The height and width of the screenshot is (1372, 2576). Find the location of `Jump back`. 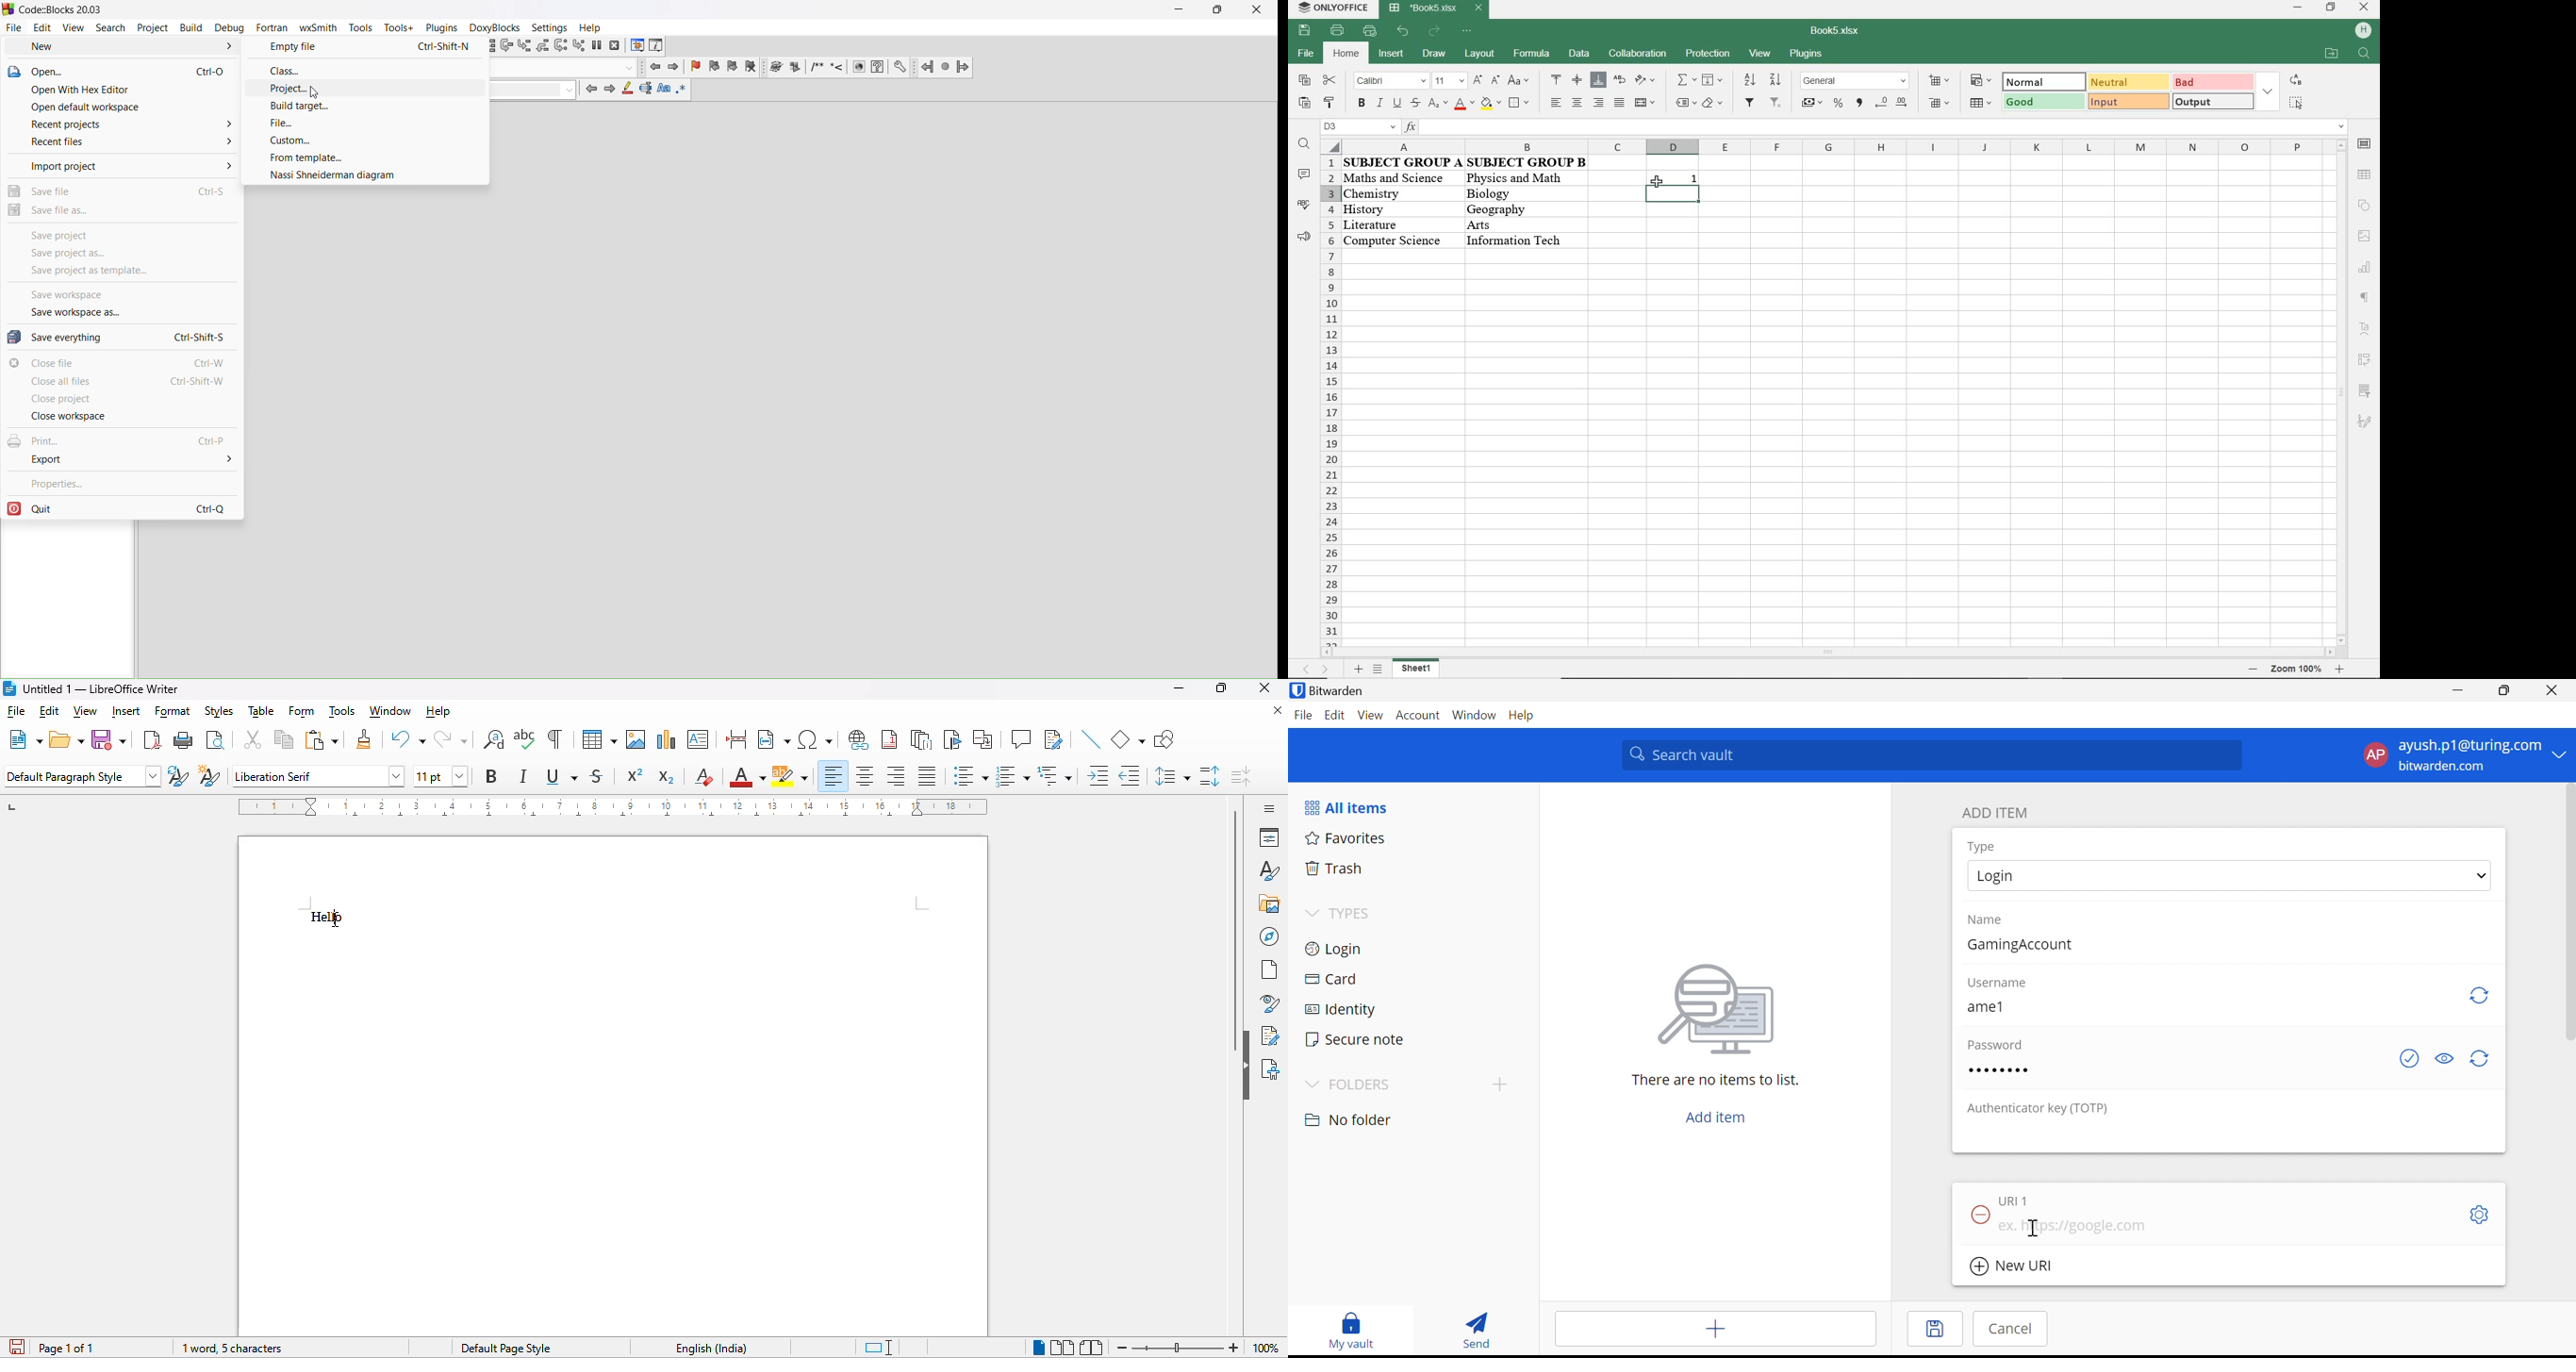

Jump back is located at coordinates (927, 66).